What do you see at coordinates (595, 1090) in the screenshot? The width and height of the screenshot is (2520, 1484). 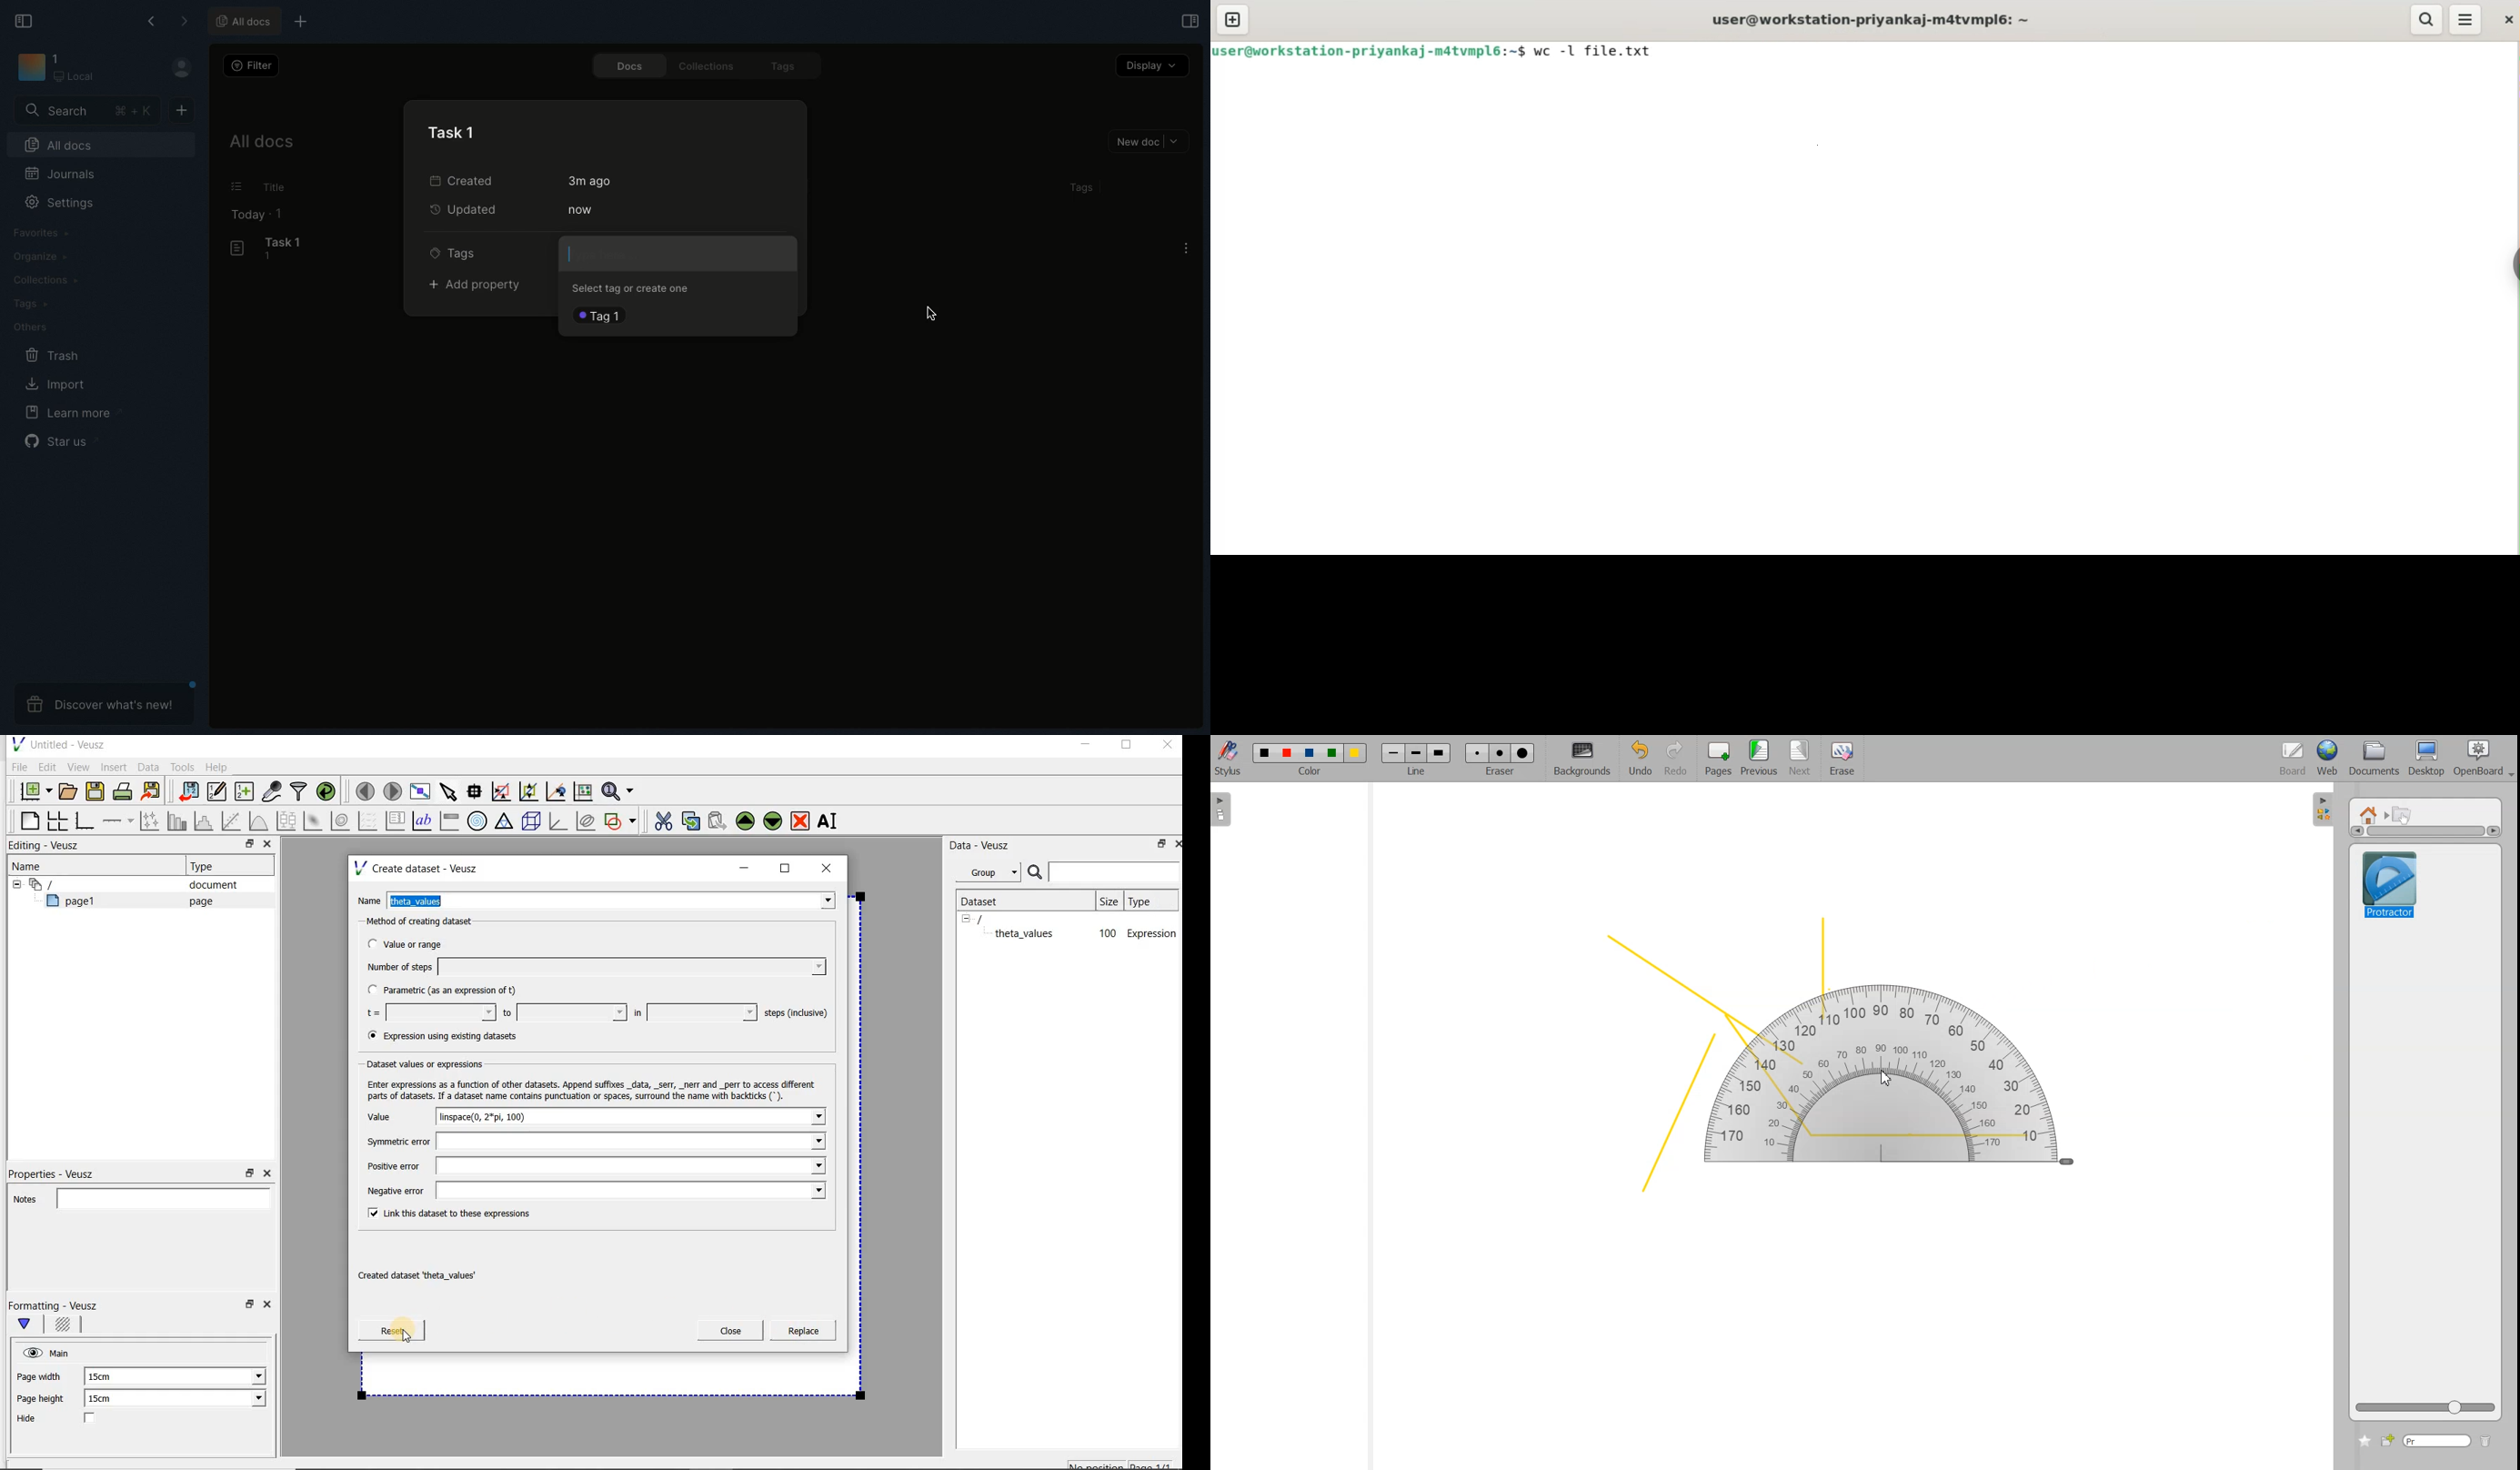 I see `Enter expressions as a function of other datasets. Append suffixes _data, _serr, _nerr and _perr to access different
parts of datasets. If a dataset name contains punctuation or spaces, surround the name with backticks (*).` at bounding box center [595, 1090].